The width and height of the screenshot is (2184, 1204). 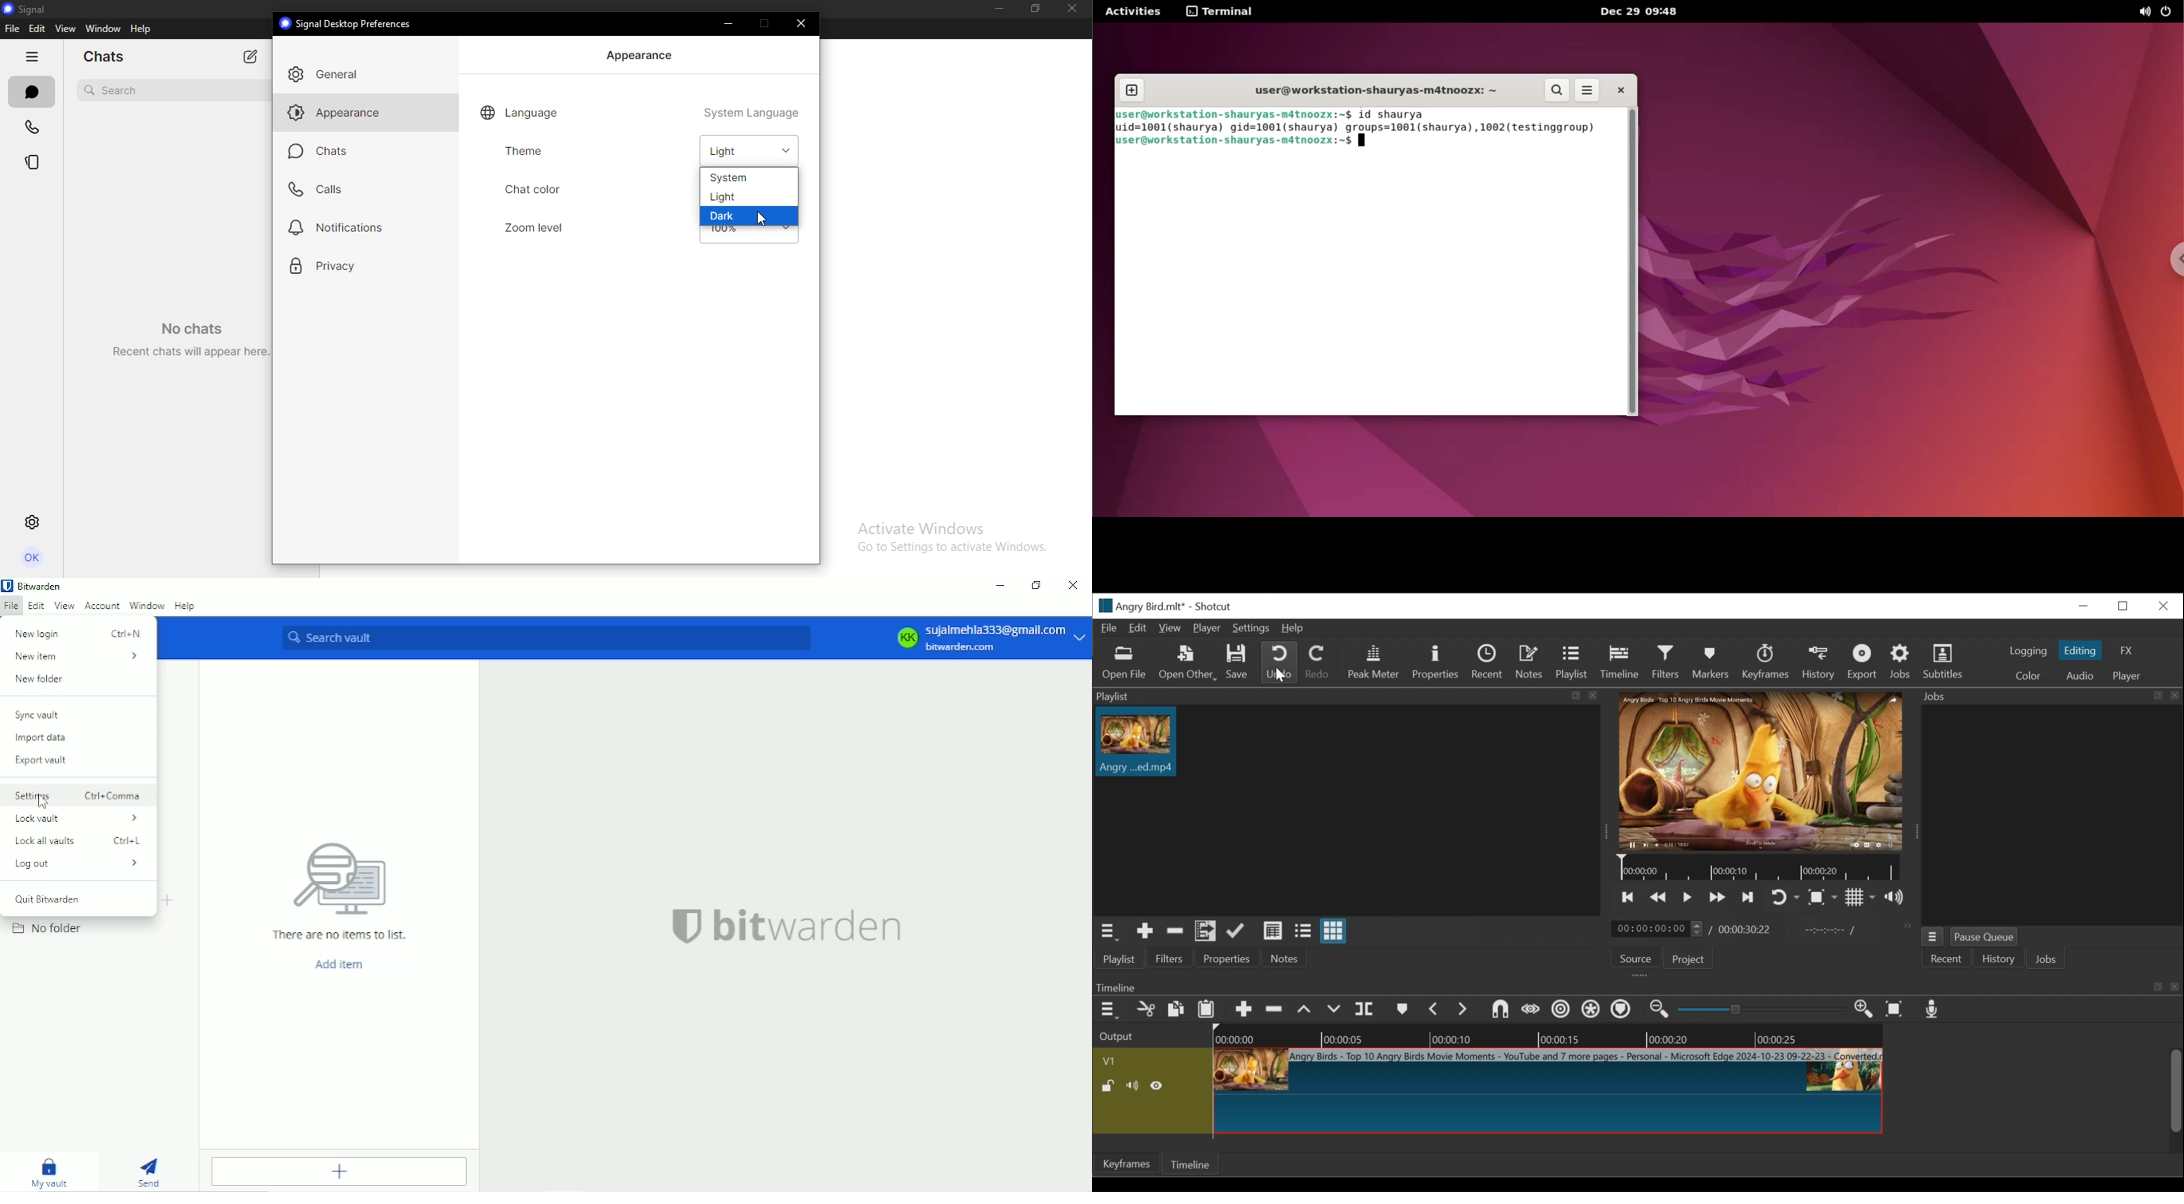 I want to click on Video Track Name, so click(x=1119, y=1059).